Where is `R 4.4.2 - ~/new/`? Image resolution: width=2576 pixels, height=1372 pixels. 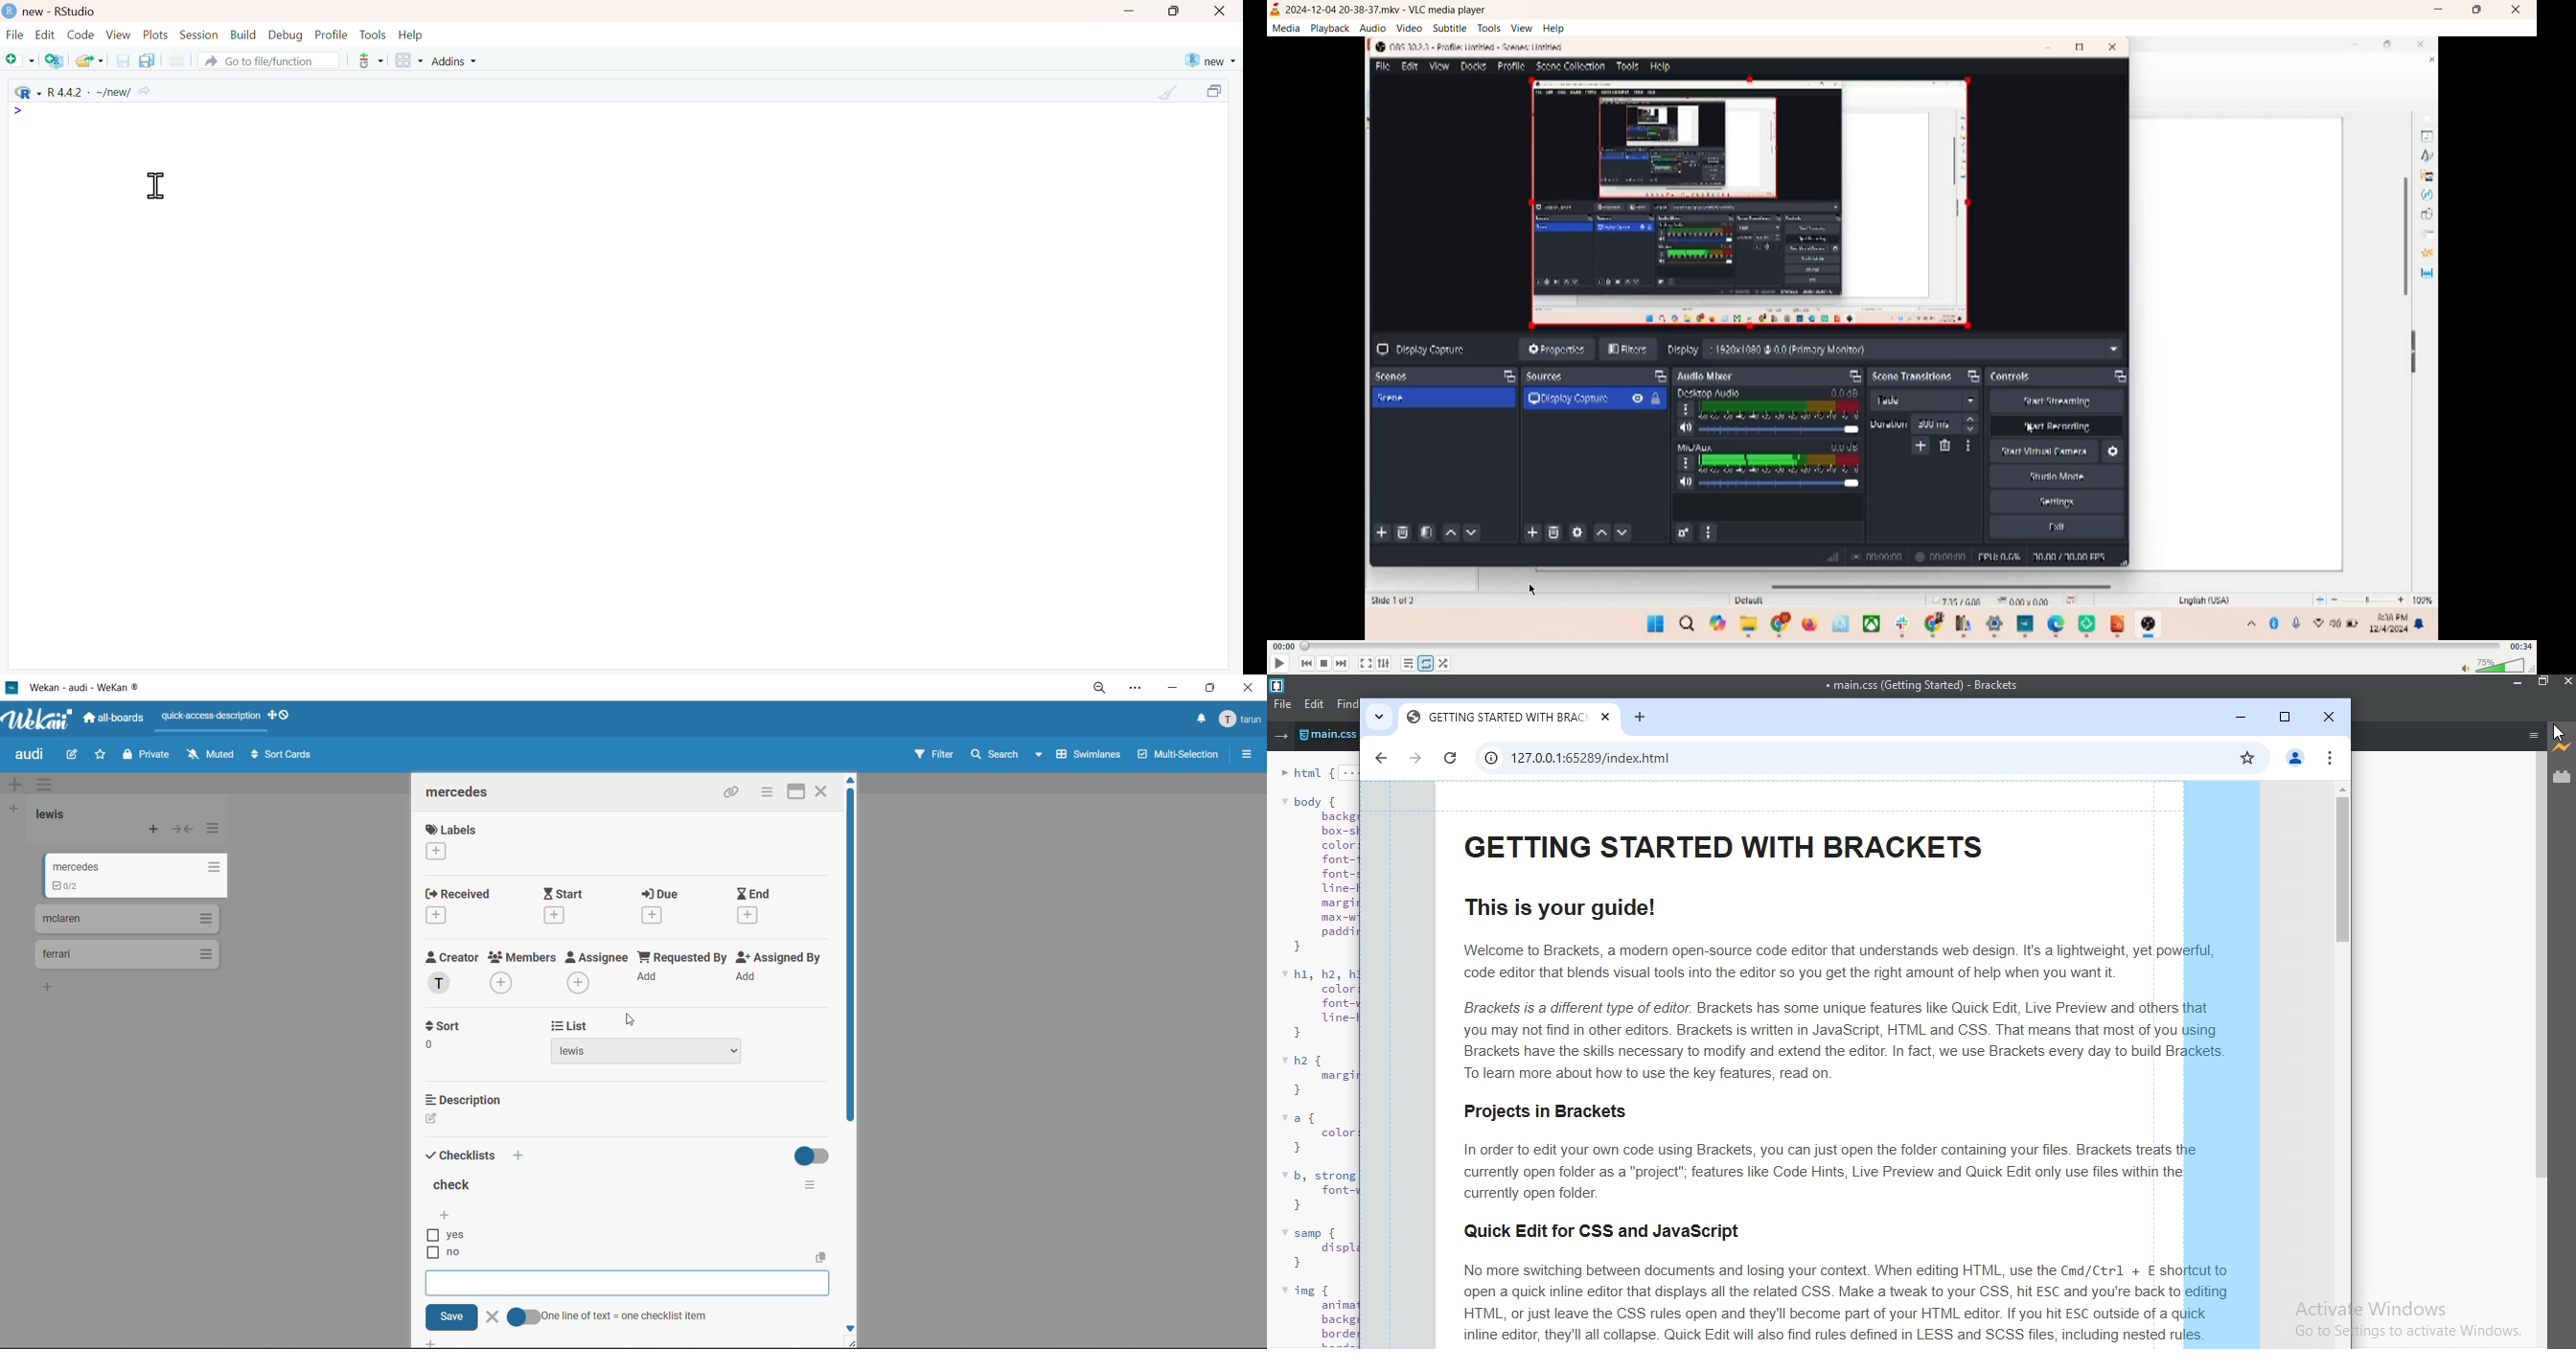
R 4.4.2 - ~/new/ is located at coordinates (84, 91).